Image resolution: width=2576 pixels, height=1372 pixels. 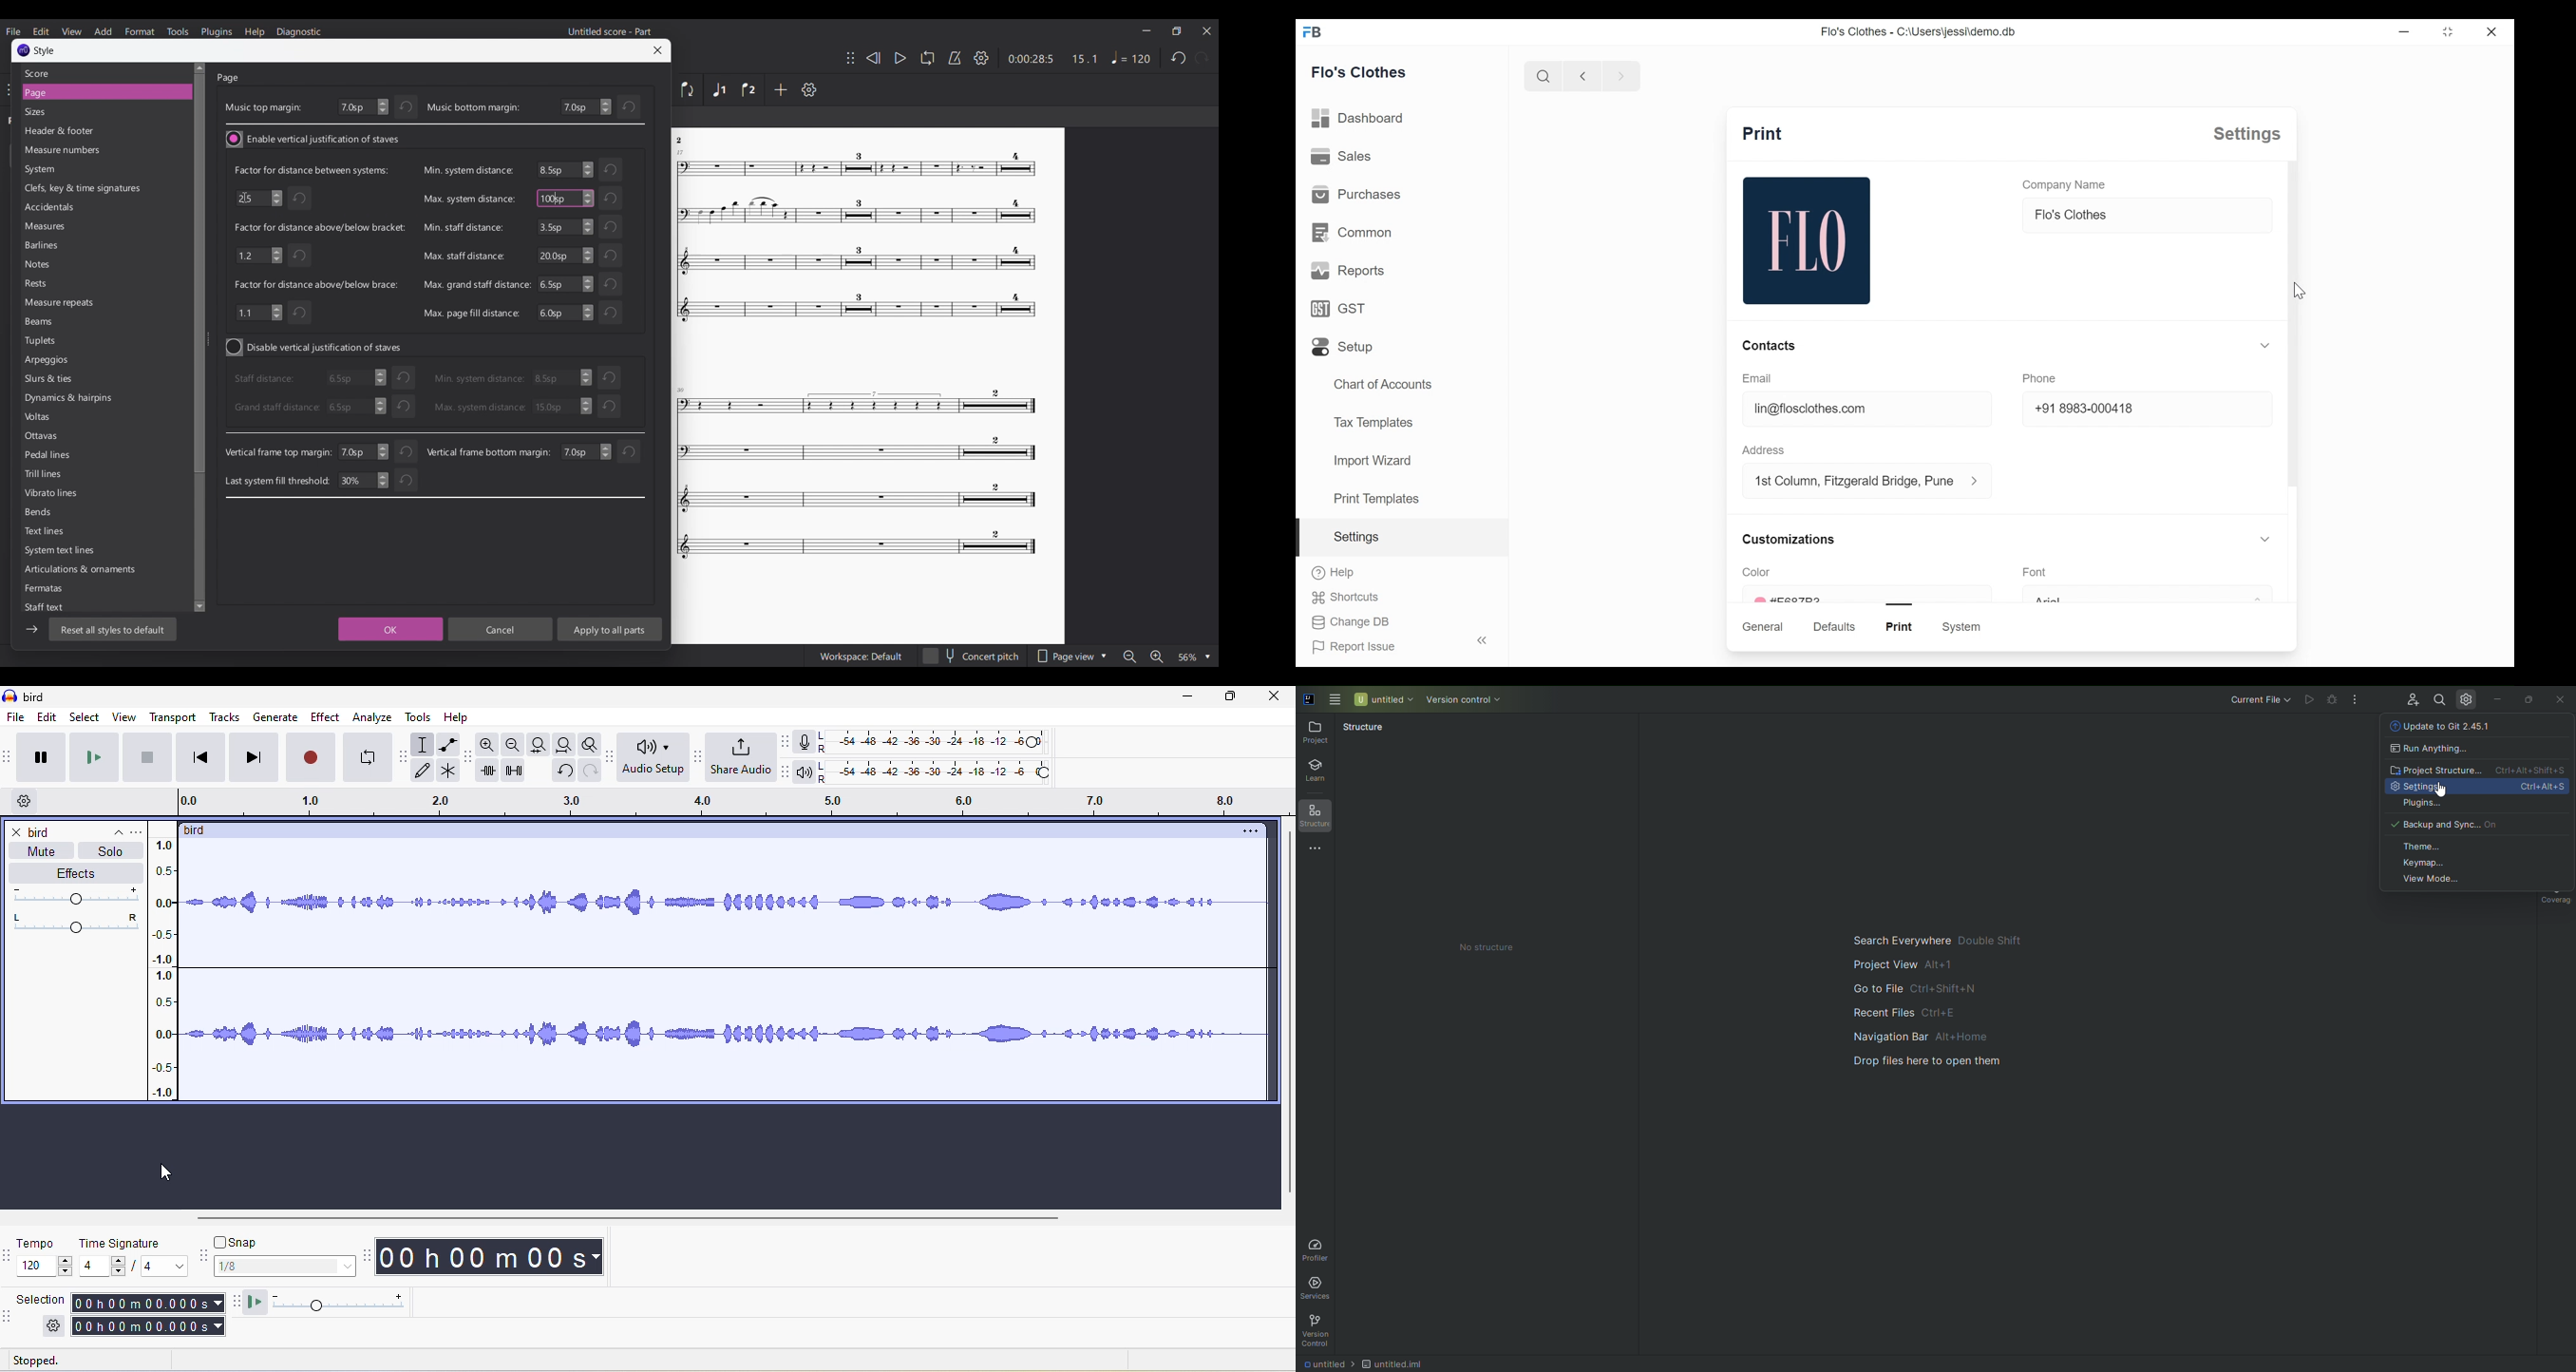 What do you see at coordinates (1762, 134) in the screenshot?
I see `print` at bounding box center [1762, 134].